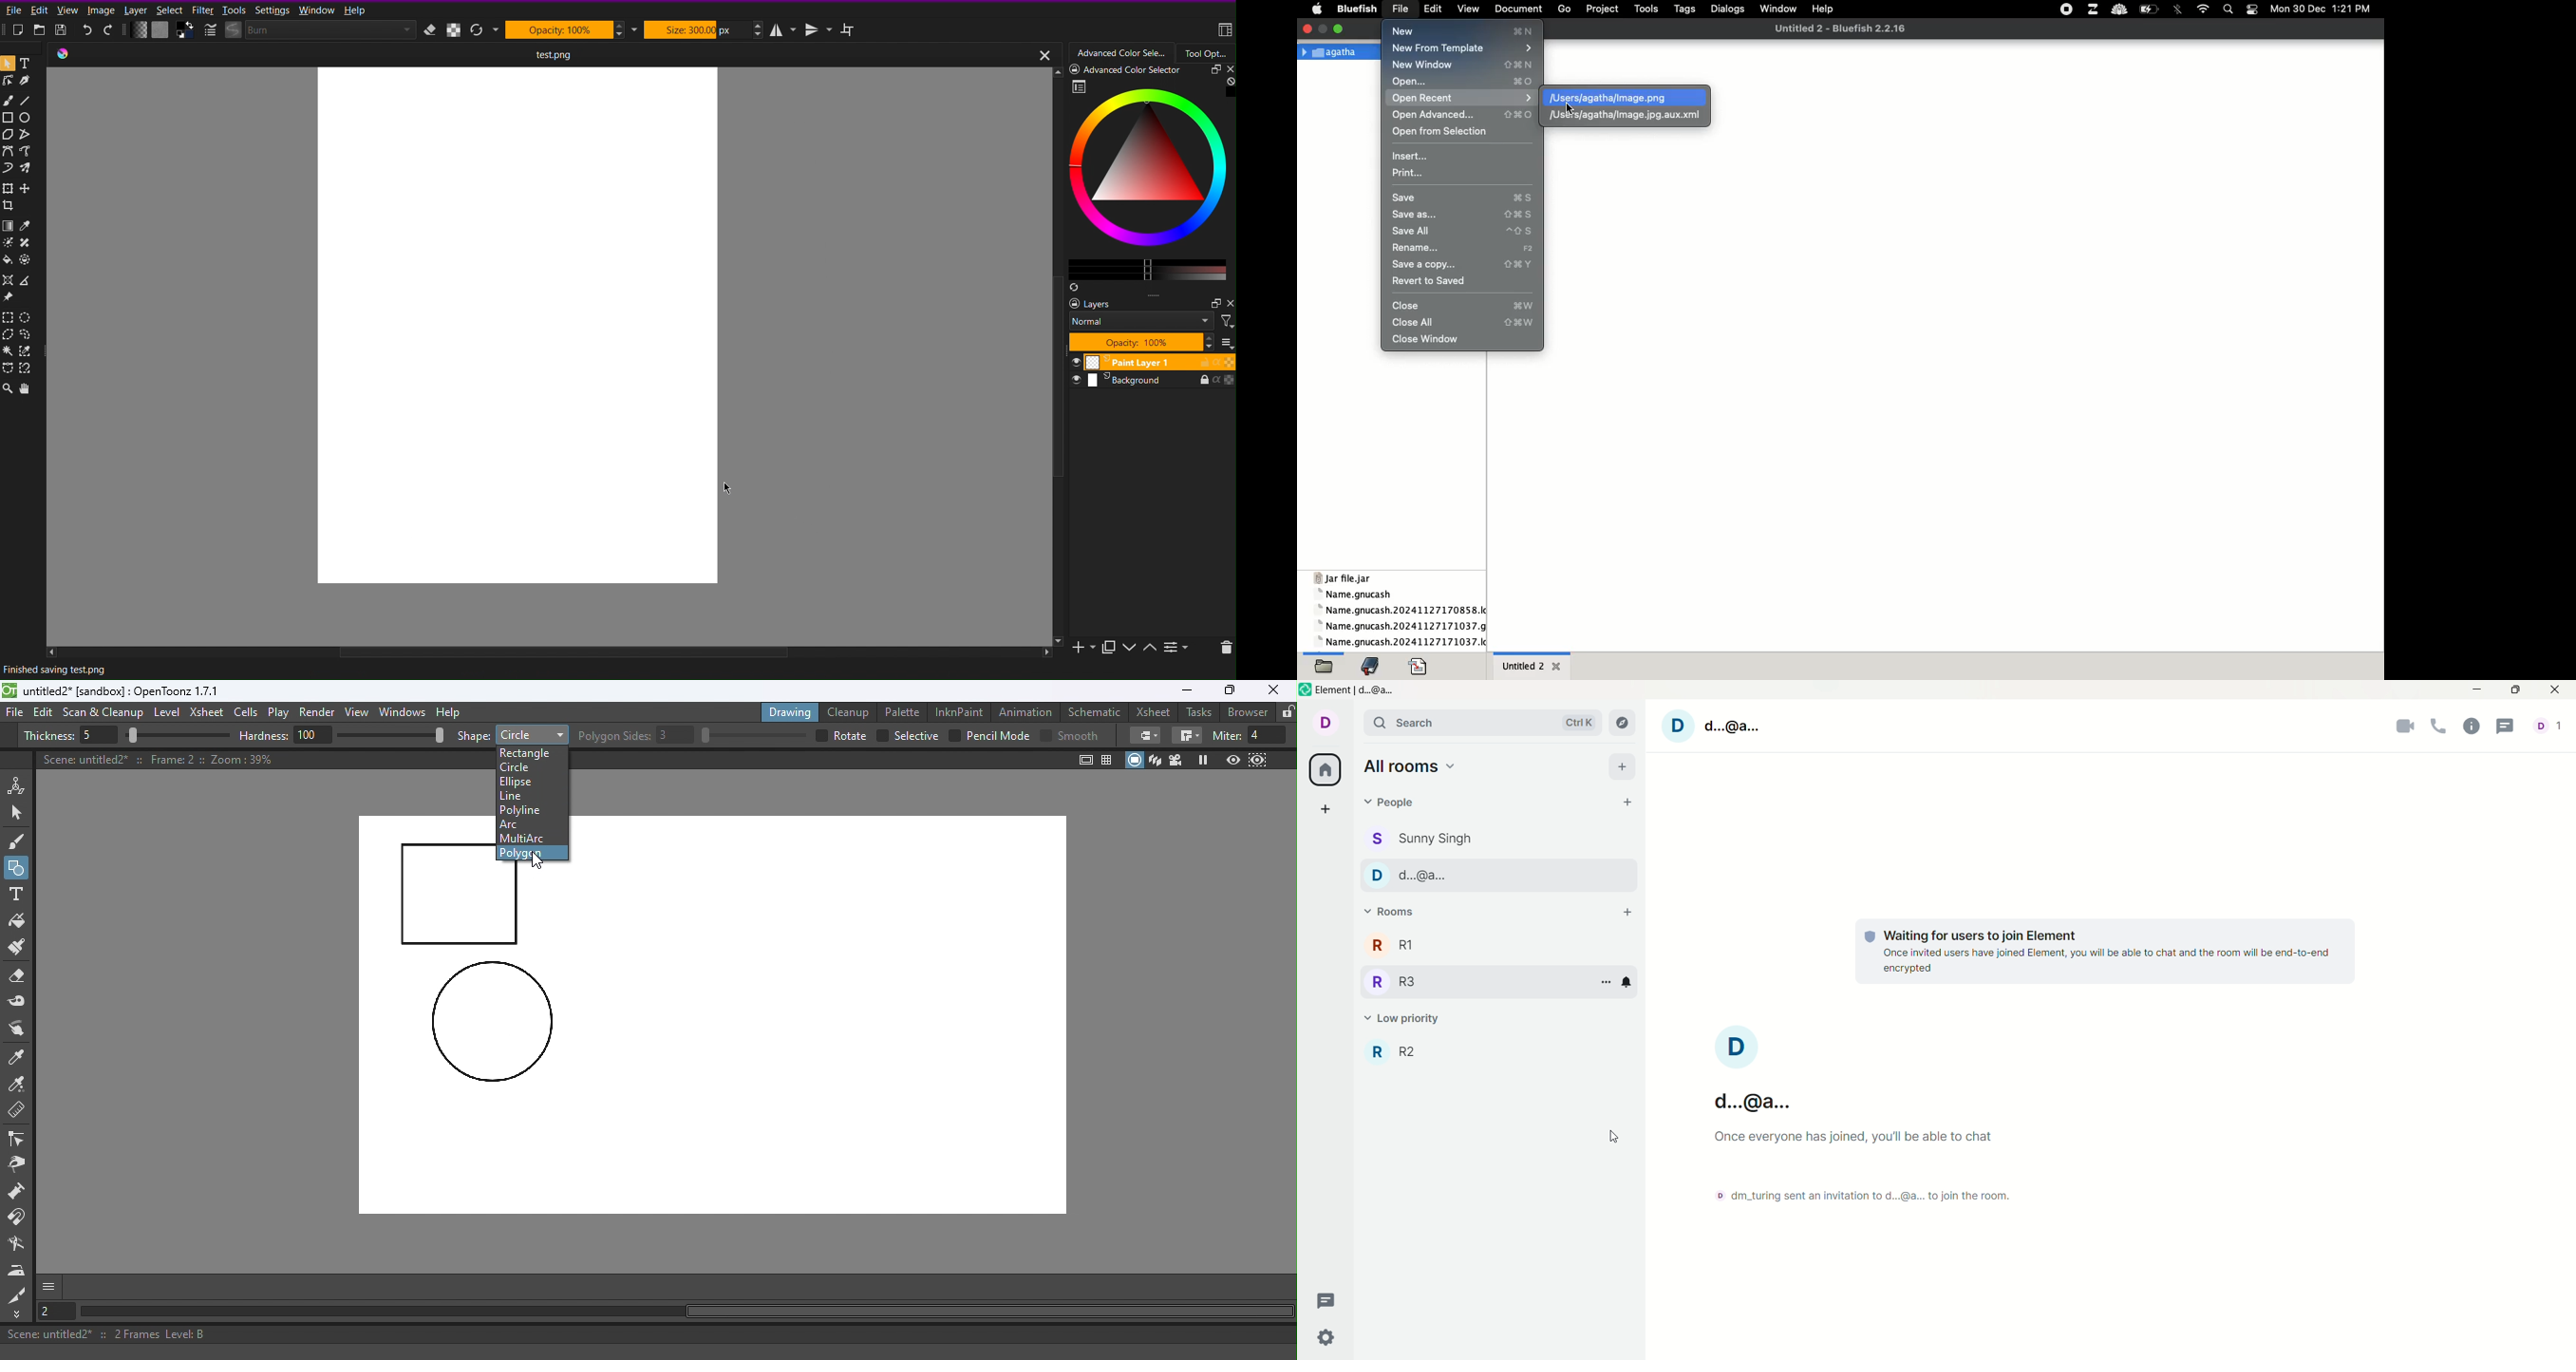 Image resolution: width=2576 pixels, height=1372 pixels. I want to click on open, so click(1324, 666).